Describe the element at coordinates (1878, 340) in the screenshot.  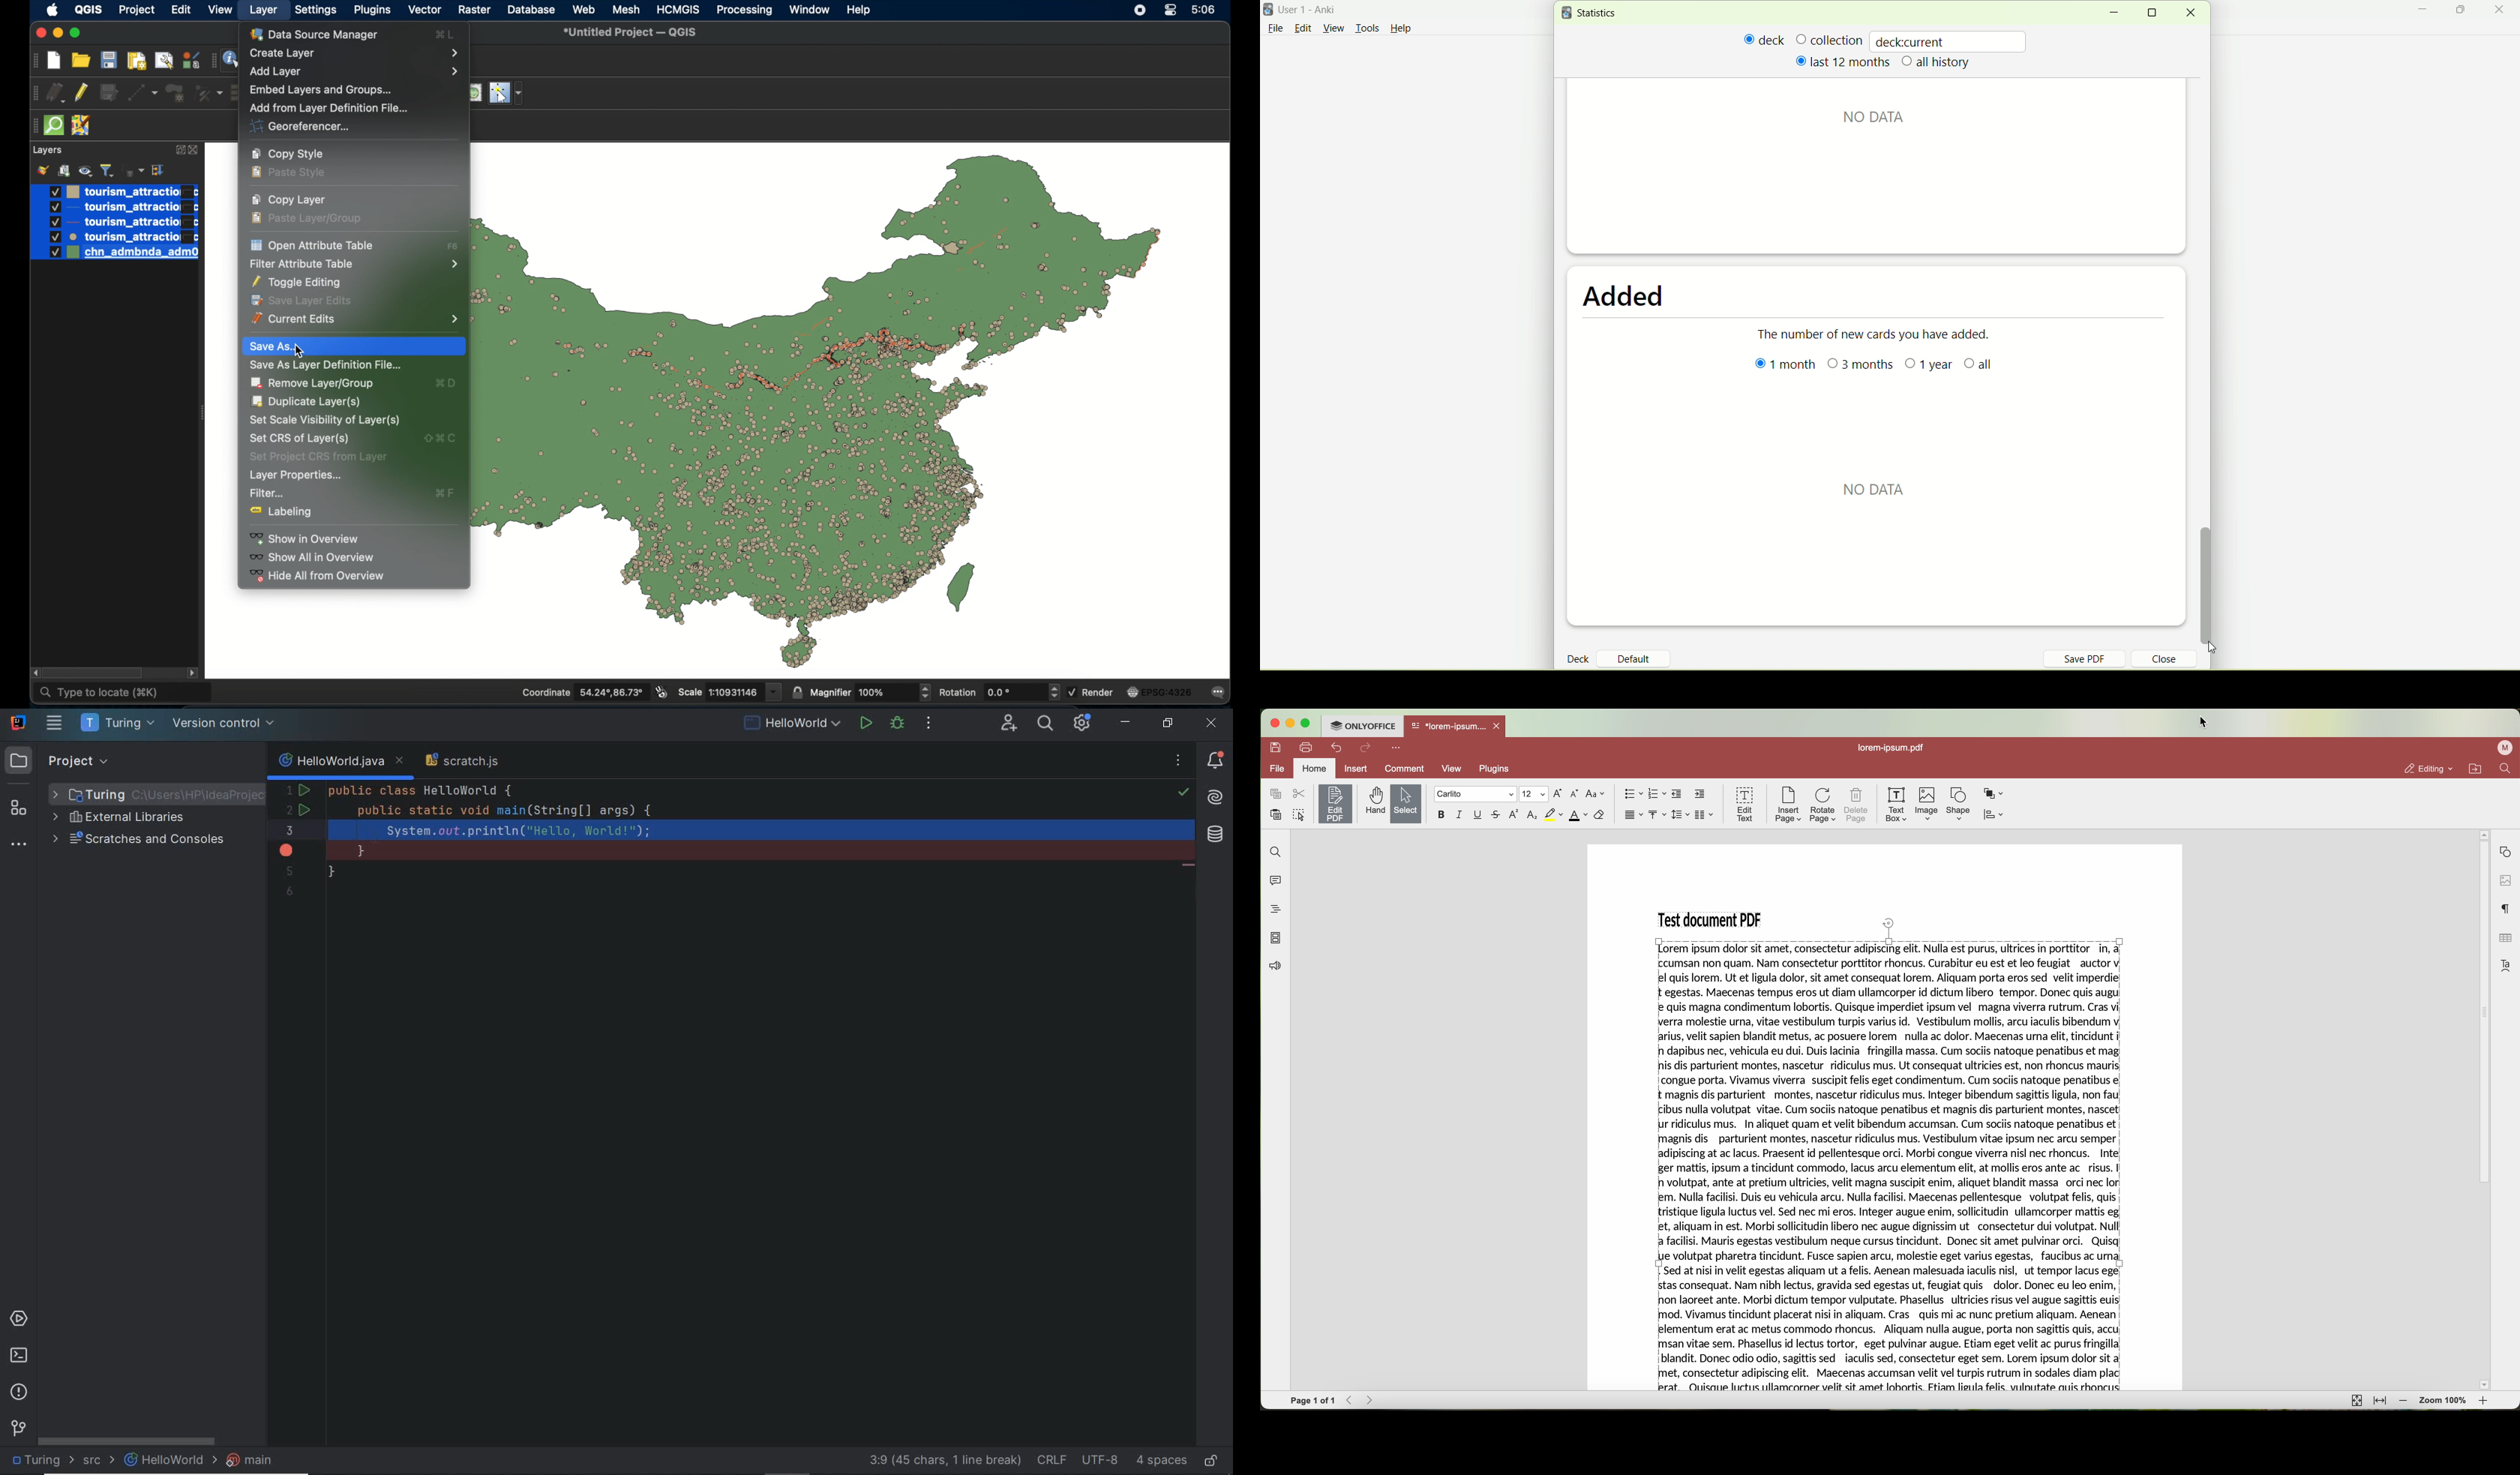
I see `the number of new cards you have added` at that location.